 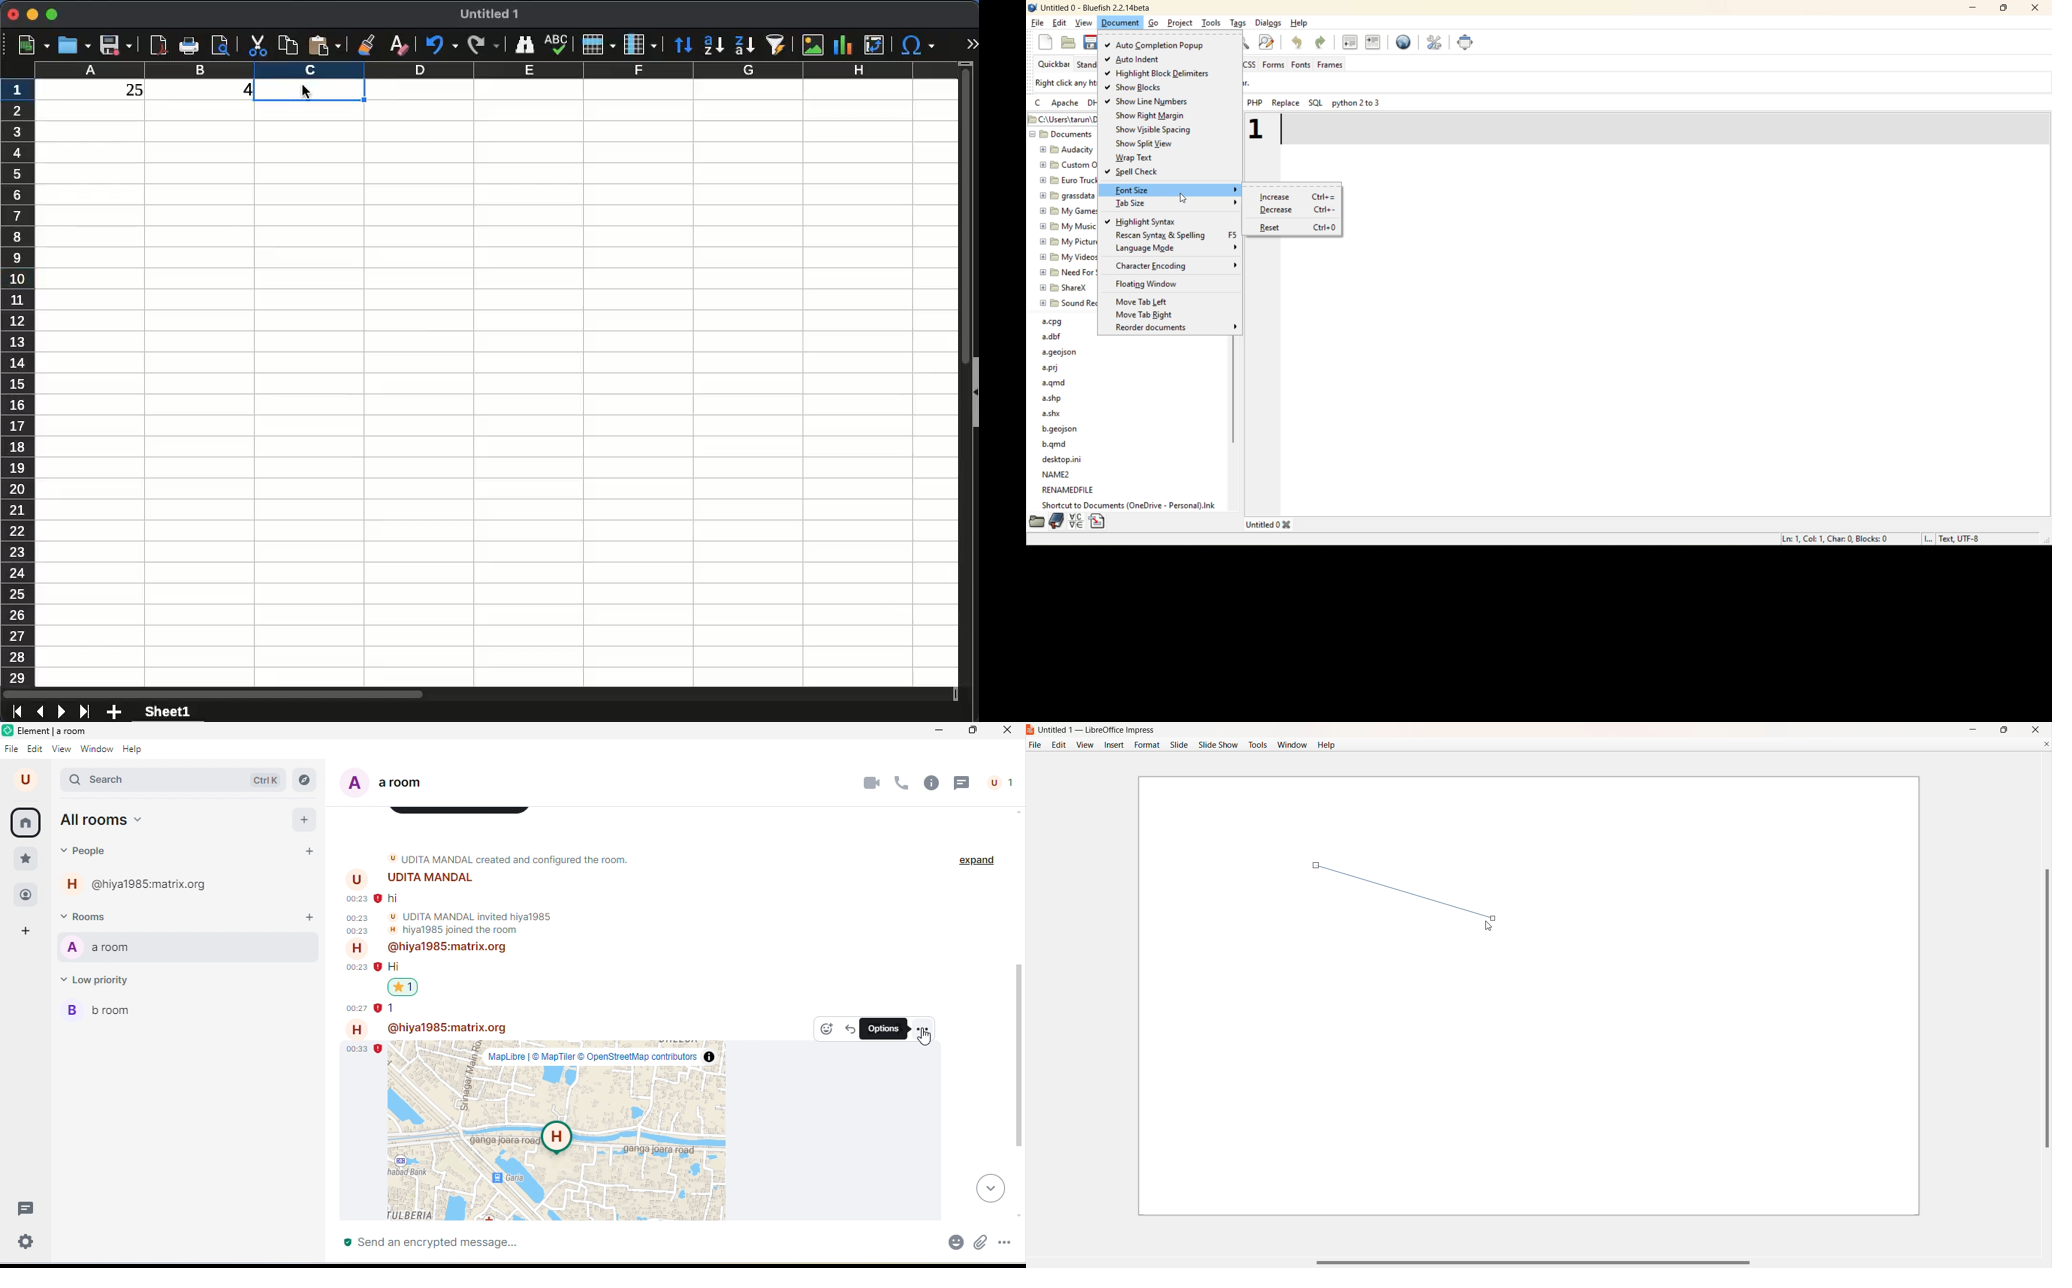 I want to click on cursor movement, so click(x=926, y=1038).